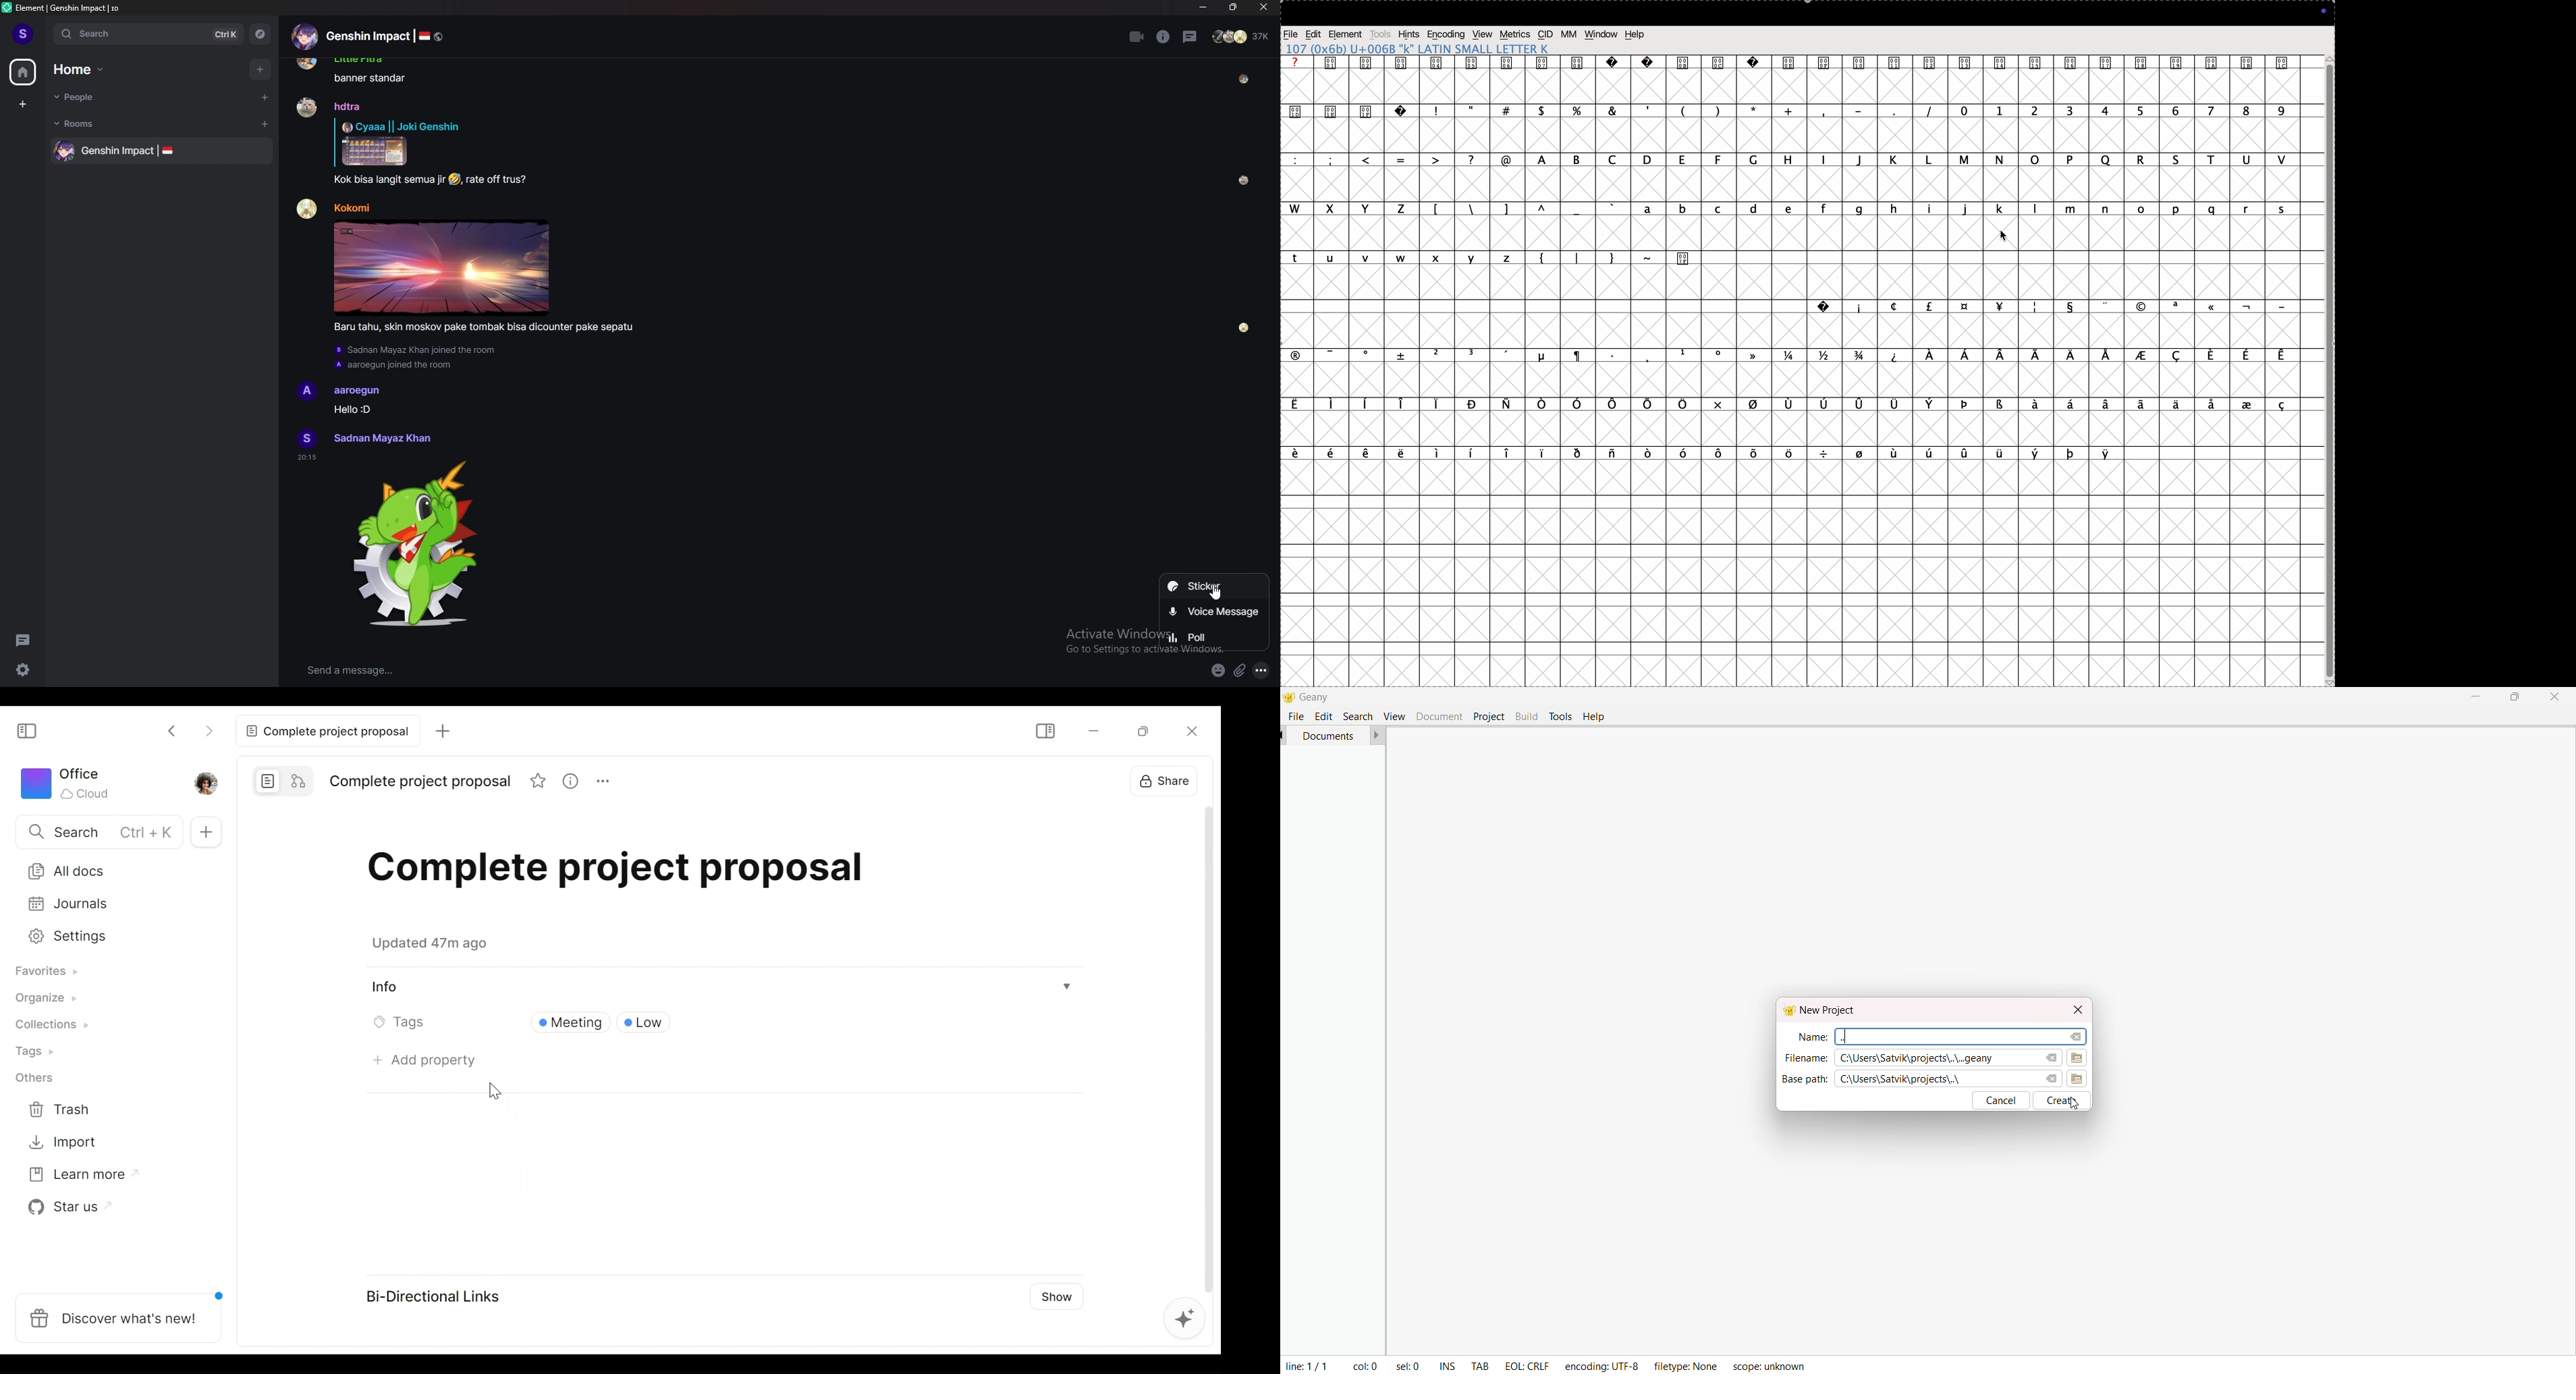 This screenshot has width=2576, height=1400. What do you see at coordinates (401, 1024) in the screenshot?
I see `Tags` at bounding box center [401, 1024].